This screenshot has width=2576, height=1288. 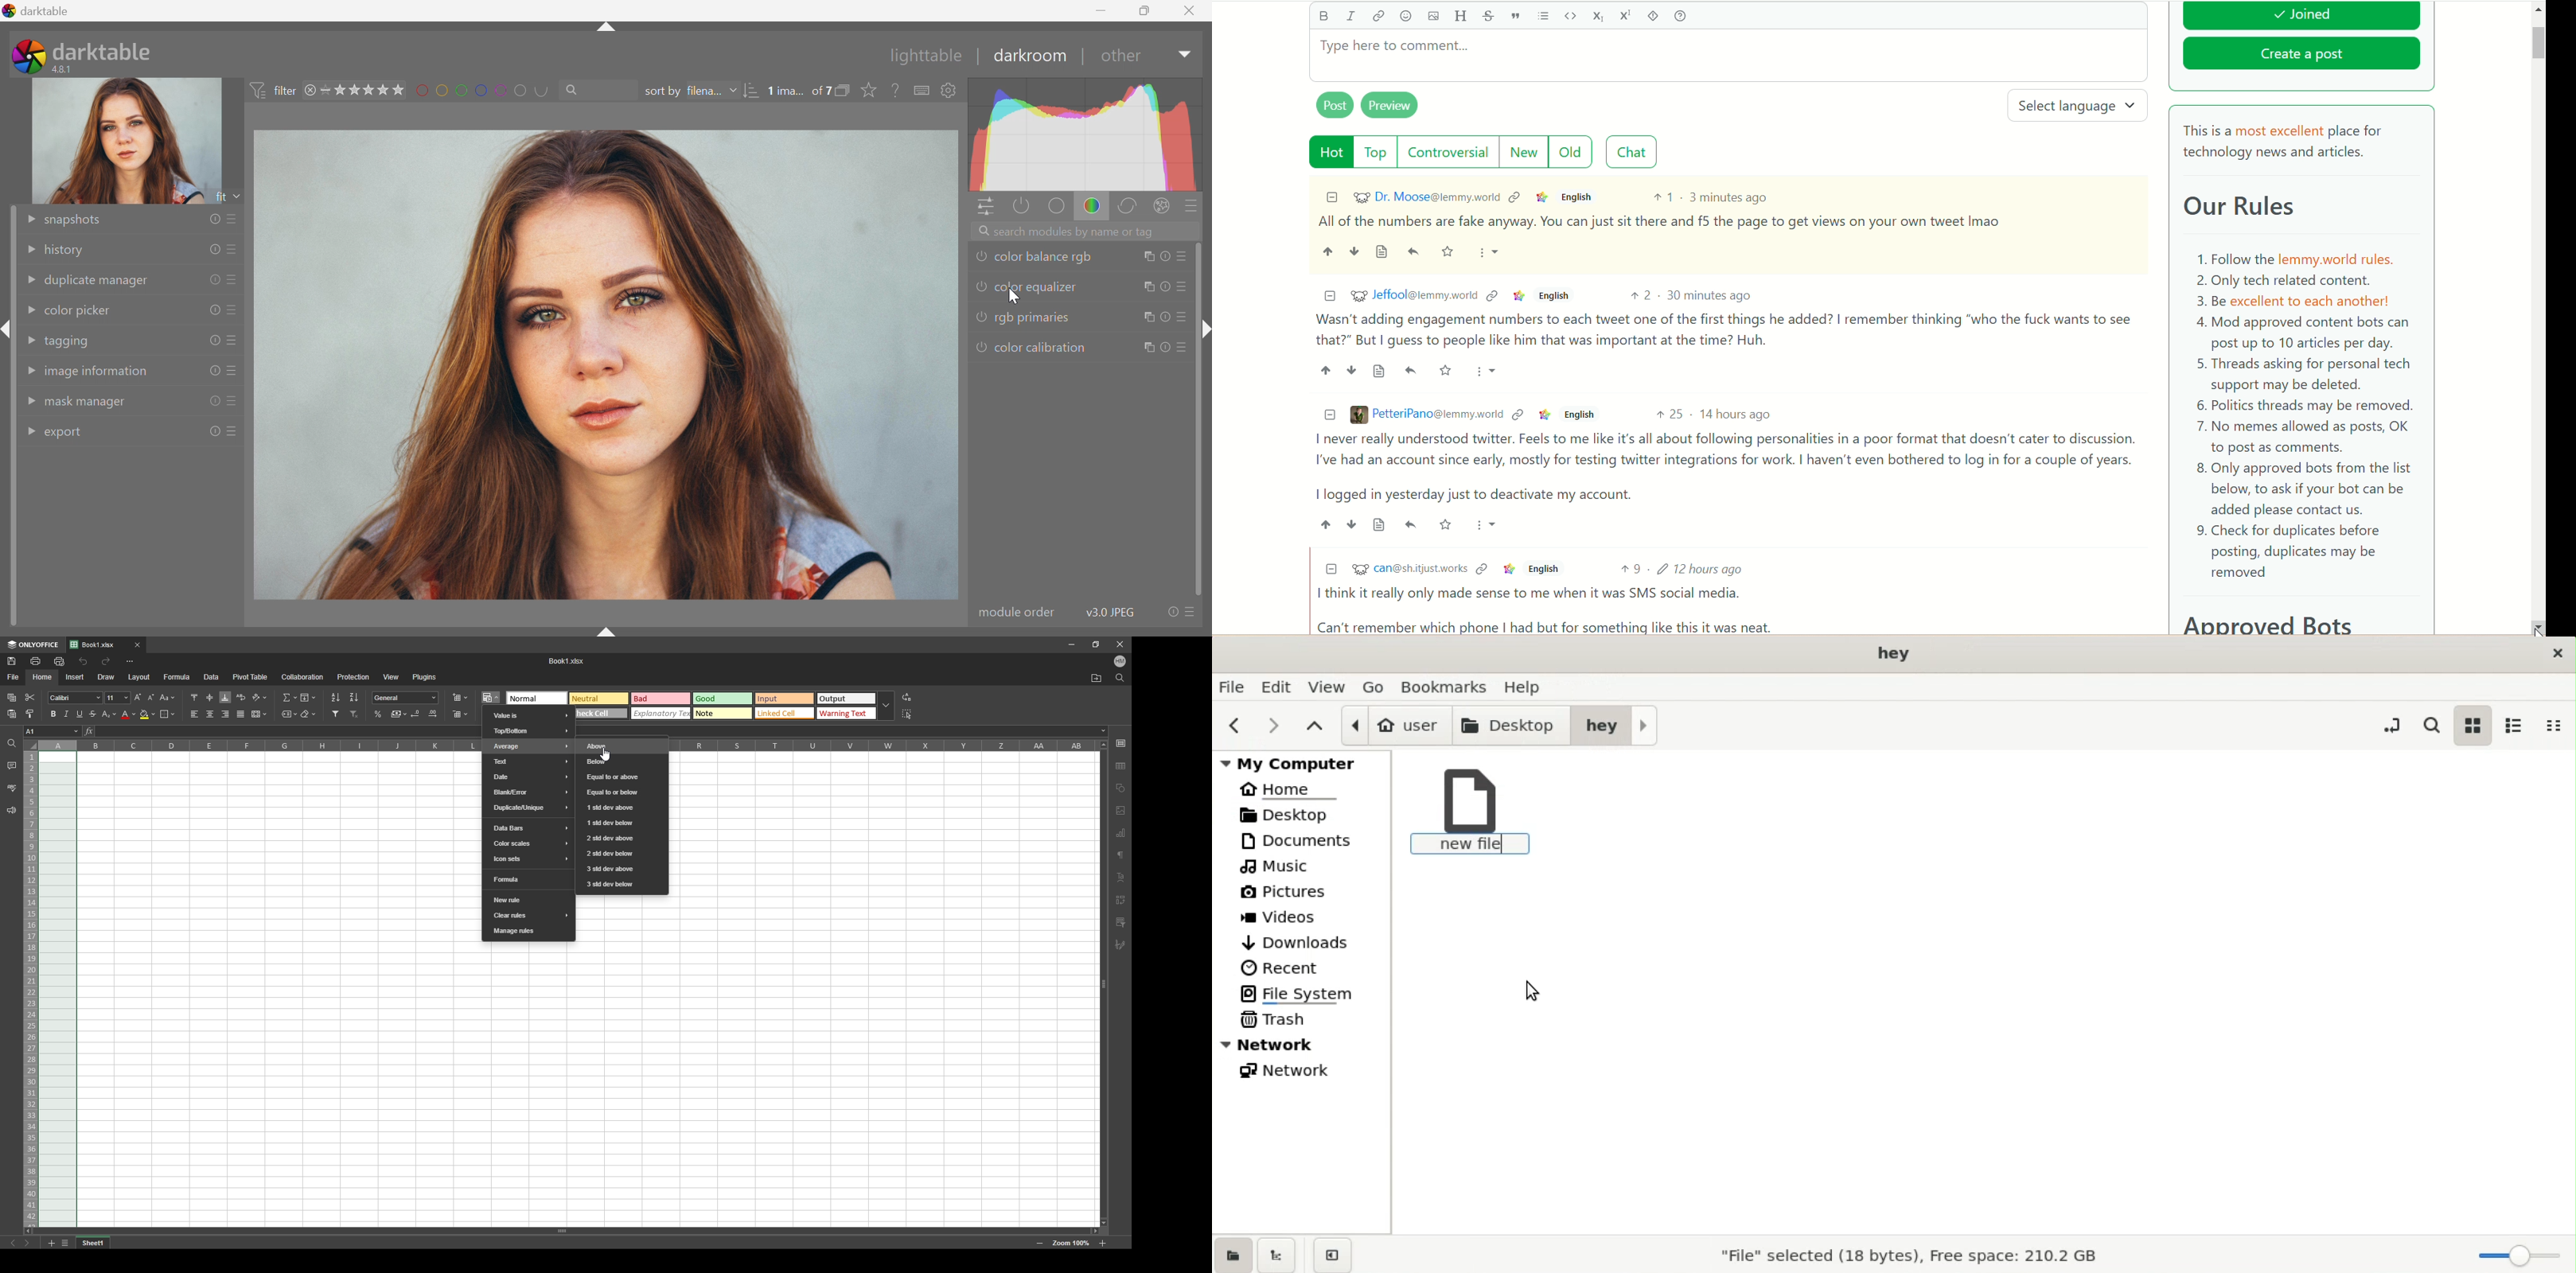 What do you see at coordinates (887, 707) in the screenshot?
I see `drop down` at bounding box center [887, 707].